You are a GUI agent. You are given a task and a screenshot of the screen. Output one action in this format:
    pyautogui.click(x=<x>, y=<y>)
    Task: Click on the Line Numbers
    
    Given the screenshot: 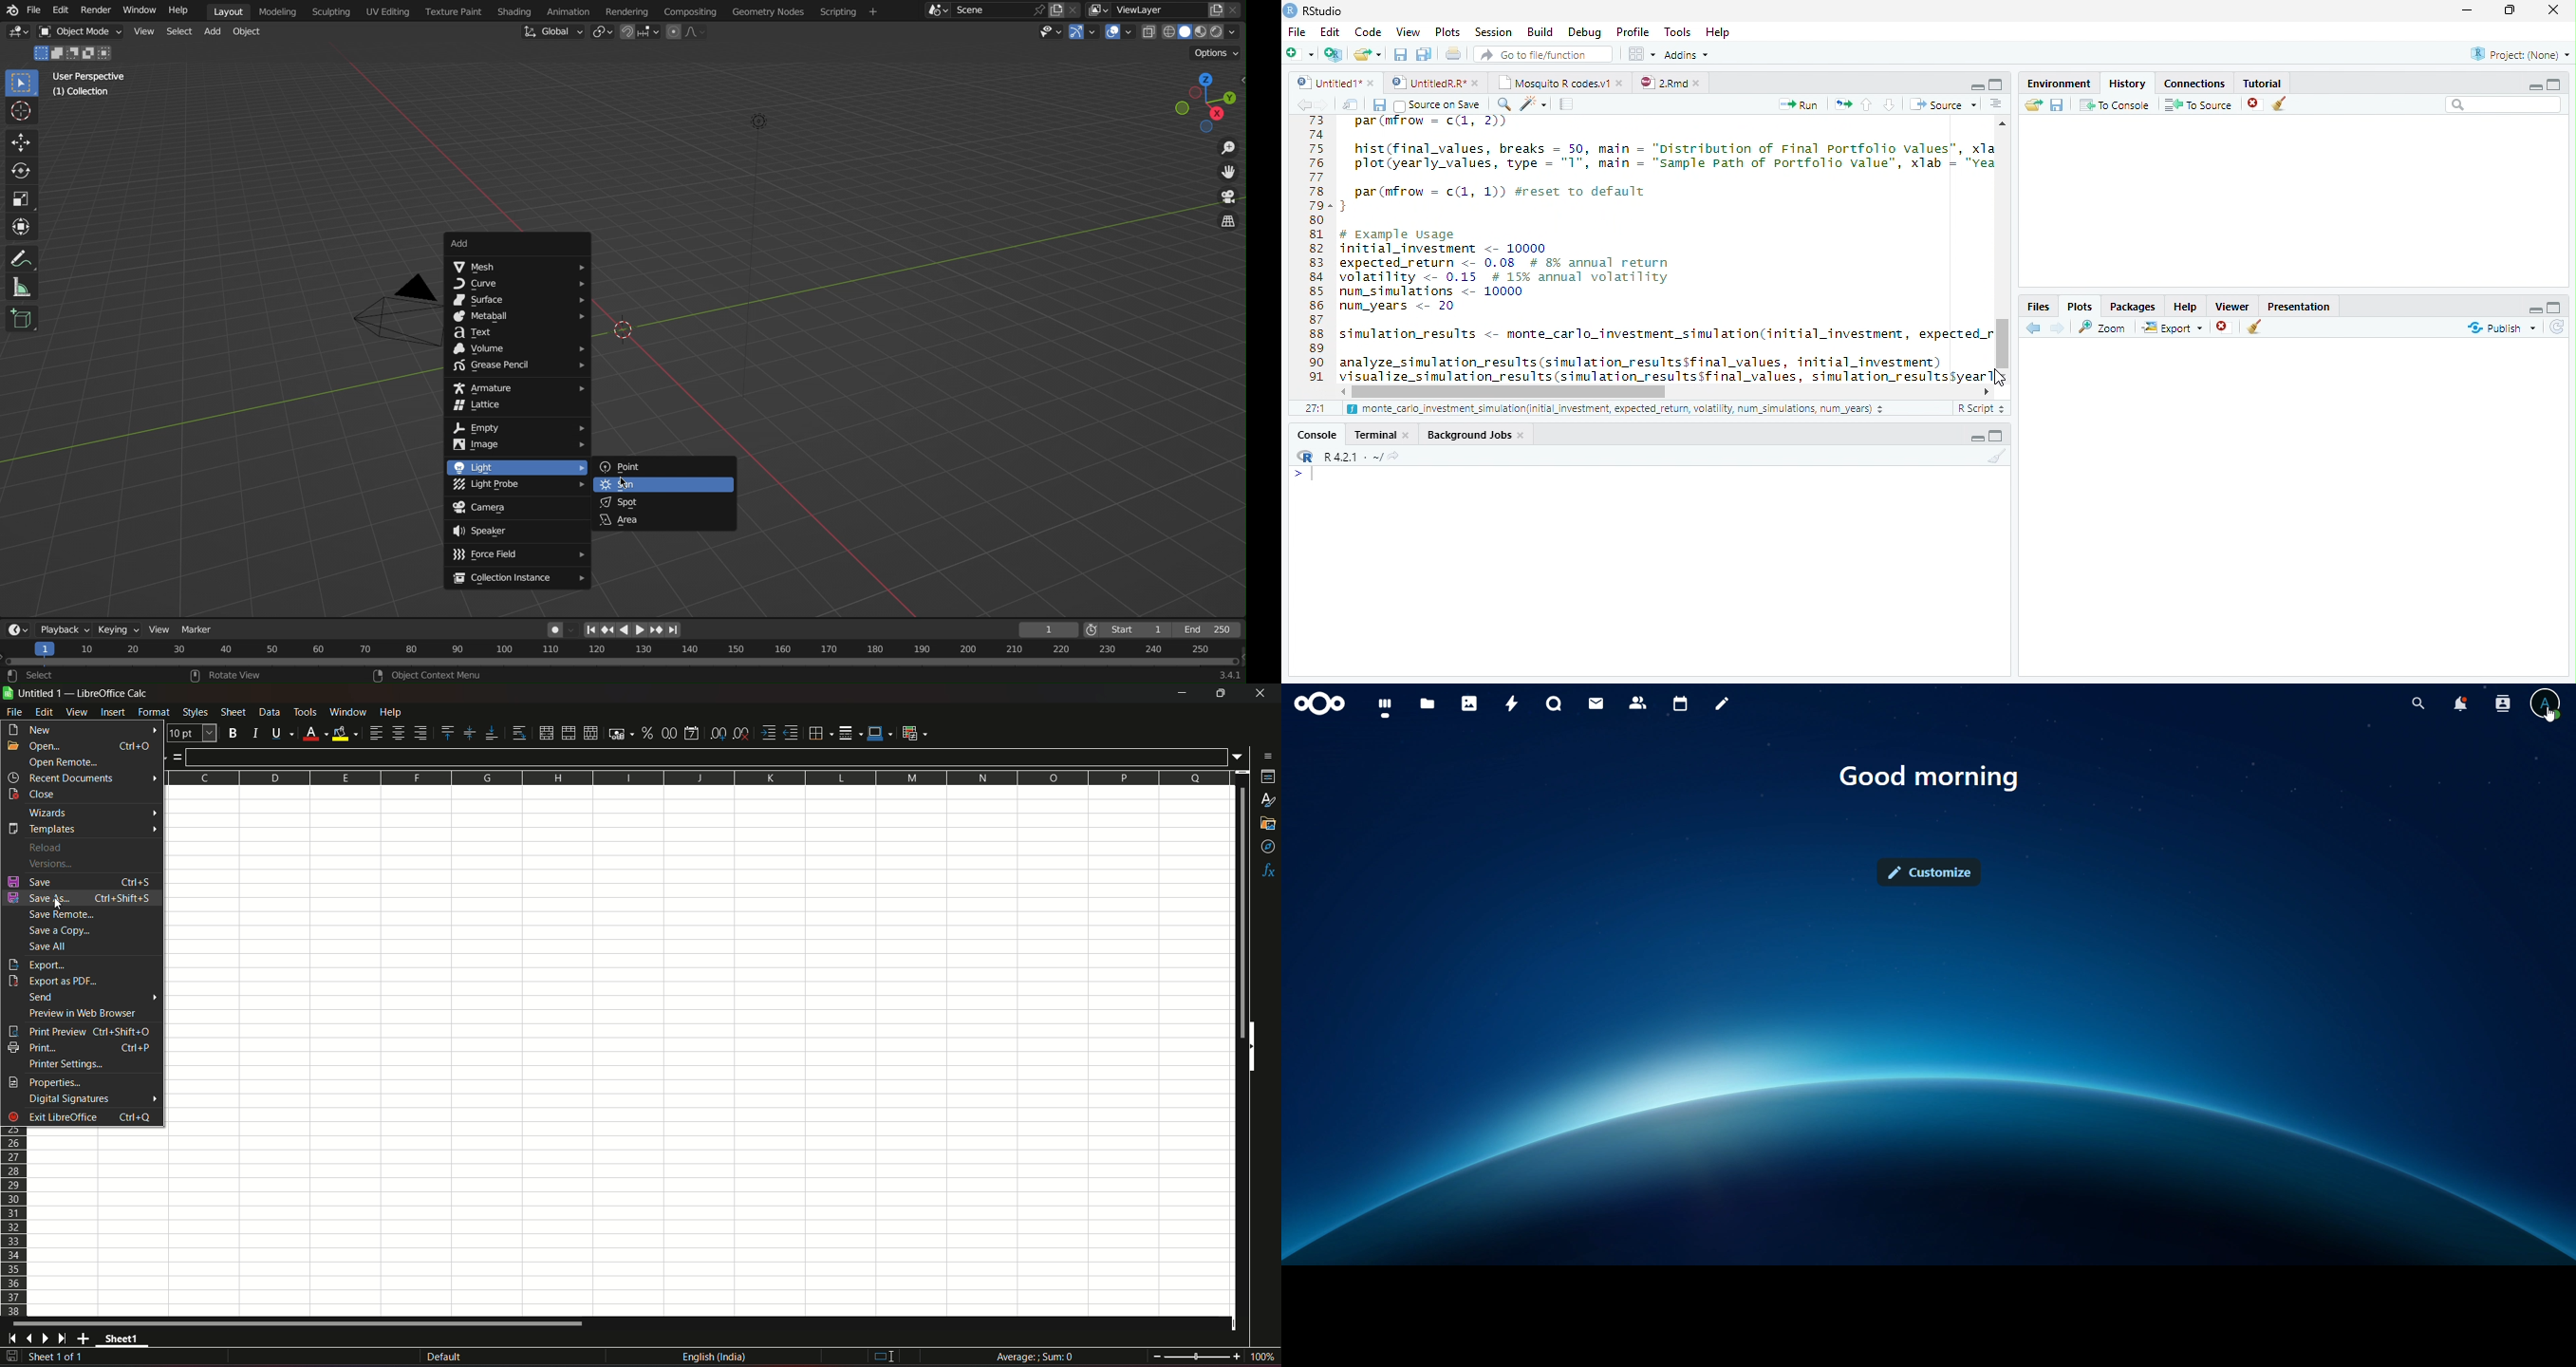 What is the action you would take?
    pyautogui.click(x=1315, y=256)
    